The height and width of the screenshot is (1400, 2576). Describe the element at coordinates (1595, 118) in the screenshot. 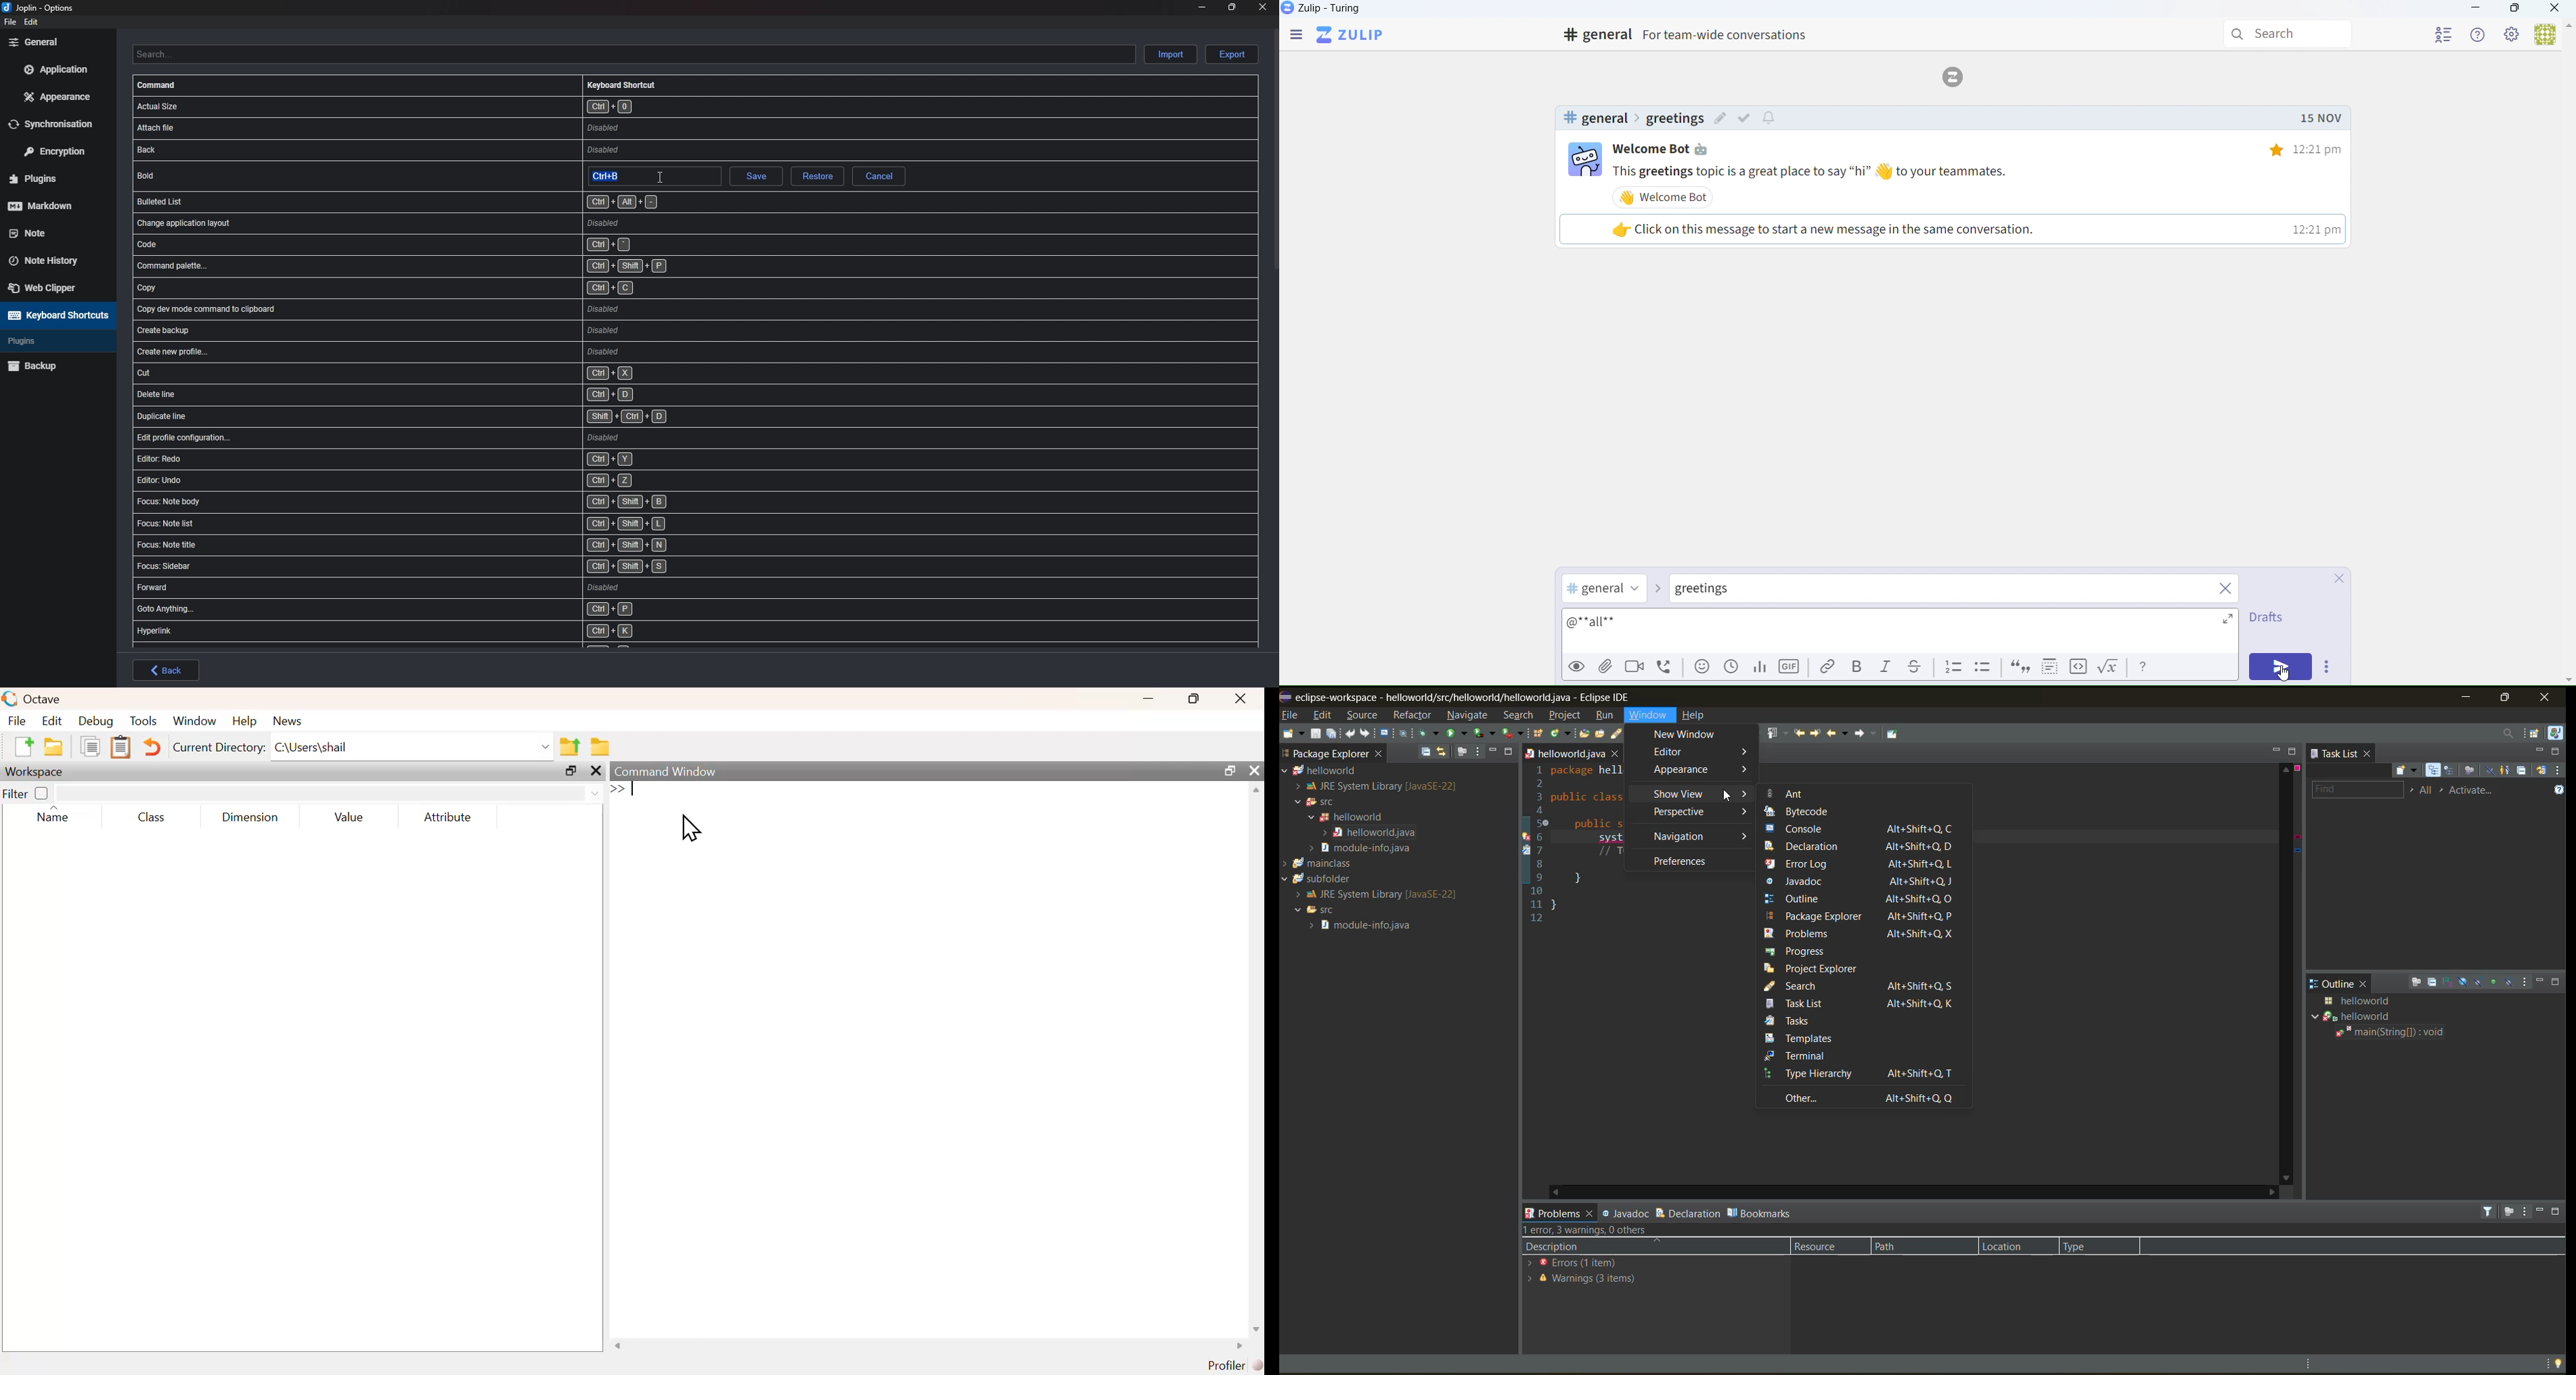

I see `general` at that location.